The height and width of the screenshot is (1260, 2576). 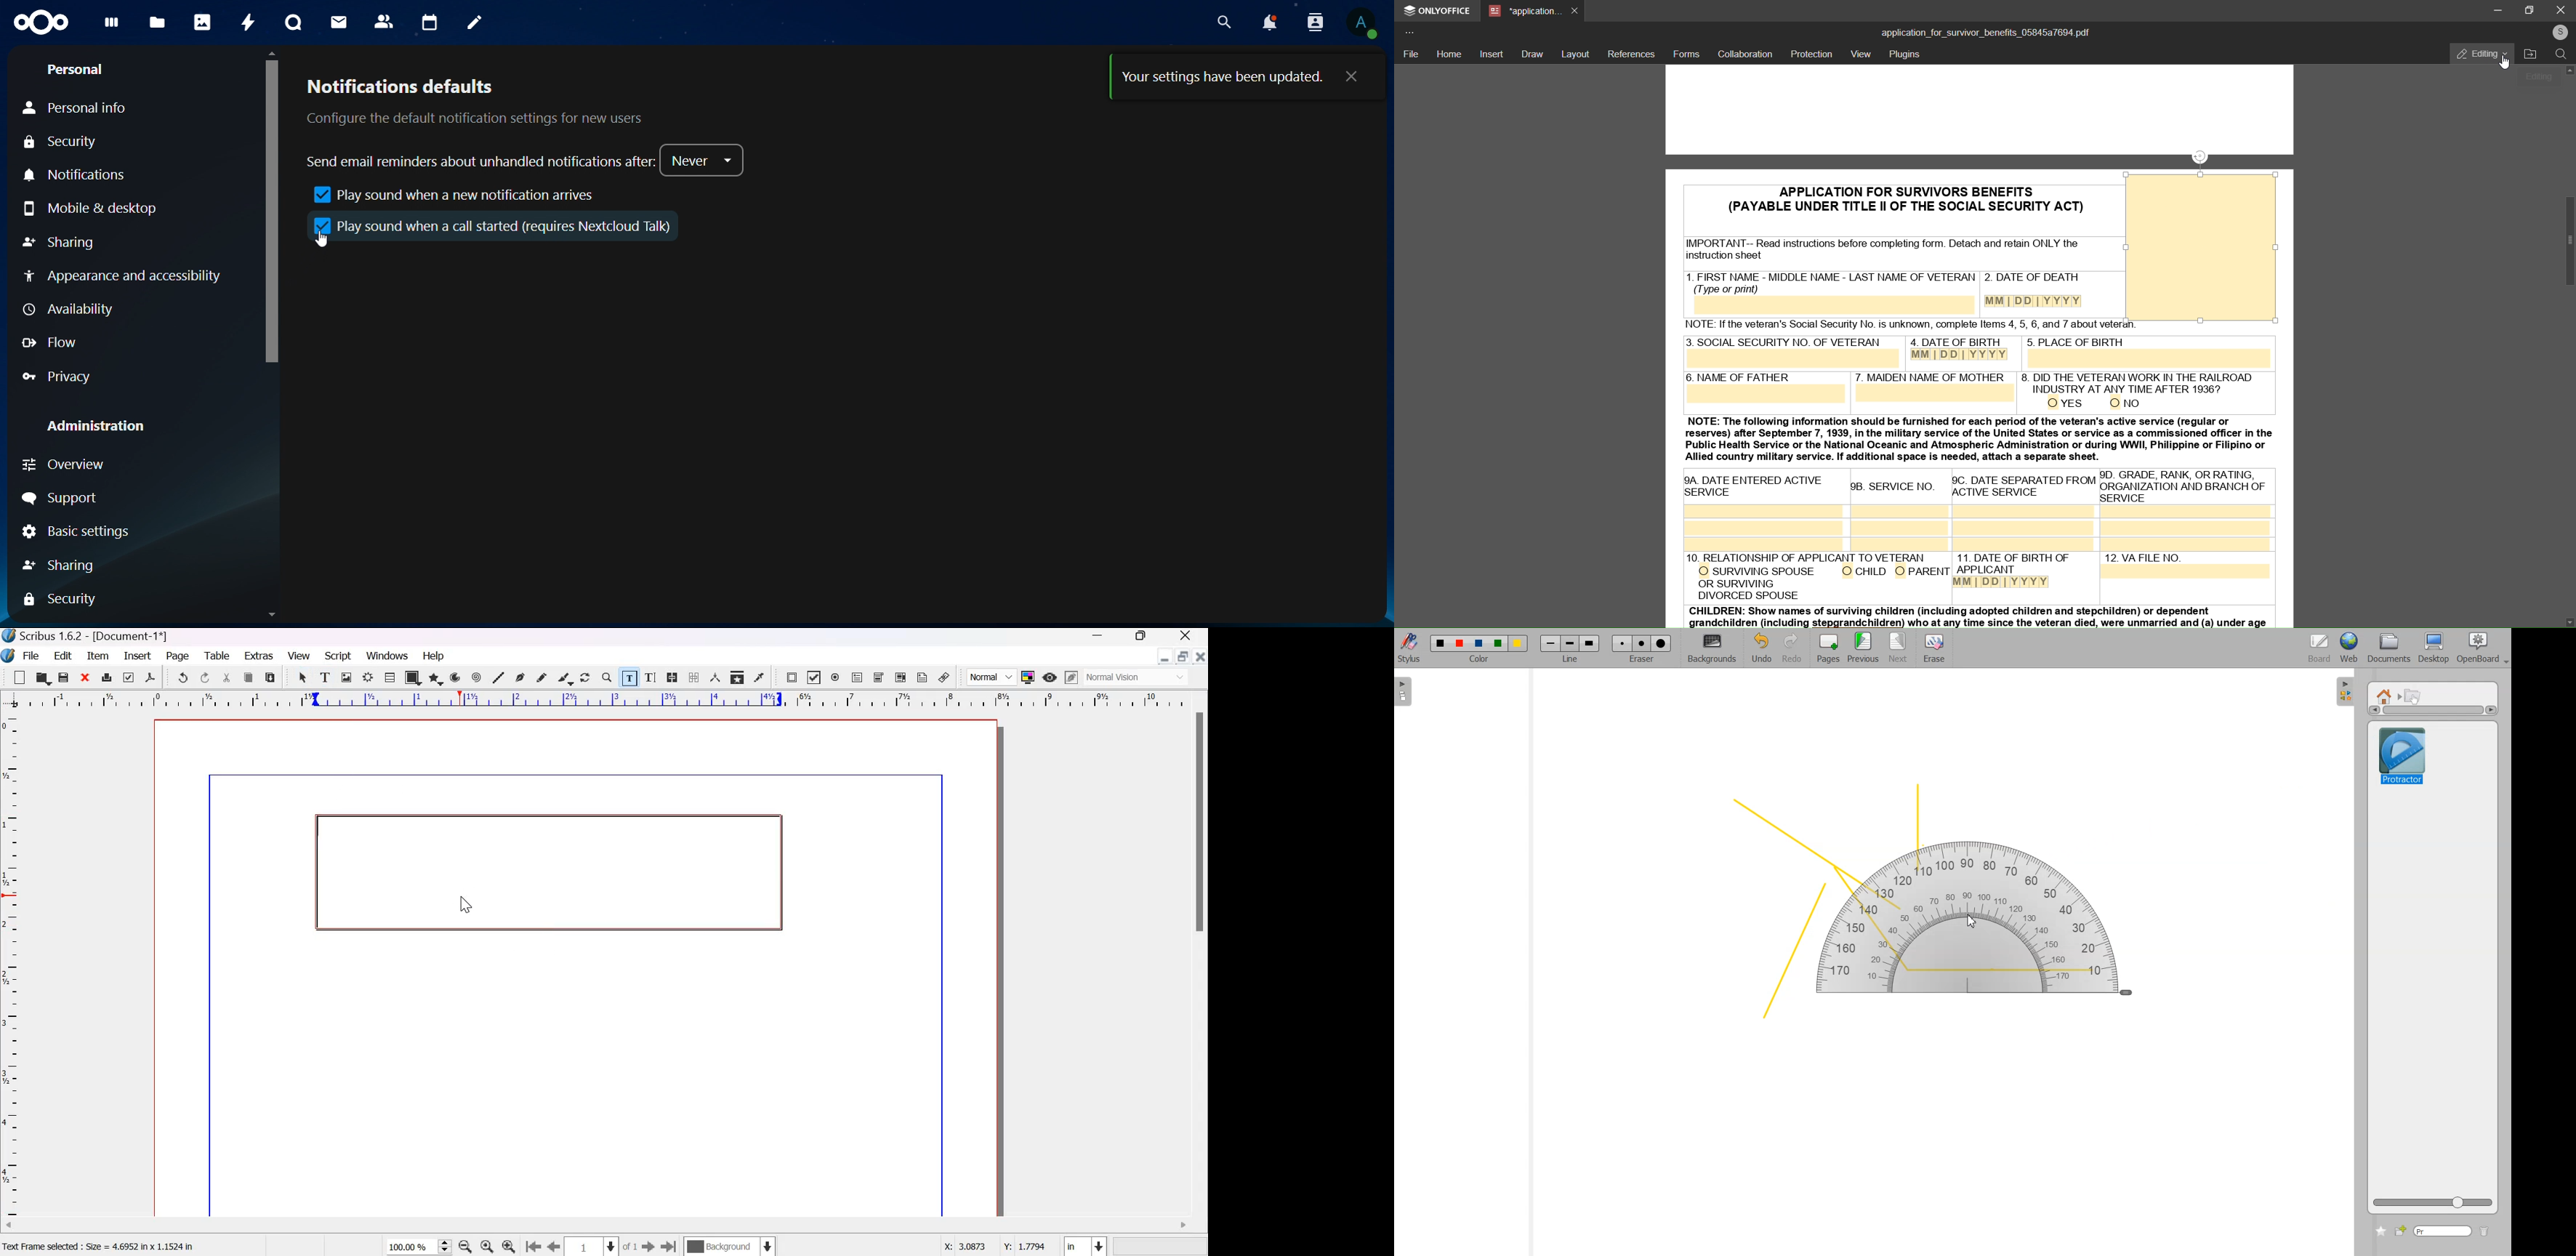 I want to click on Go to the next page, so click(x=648, y=1247).